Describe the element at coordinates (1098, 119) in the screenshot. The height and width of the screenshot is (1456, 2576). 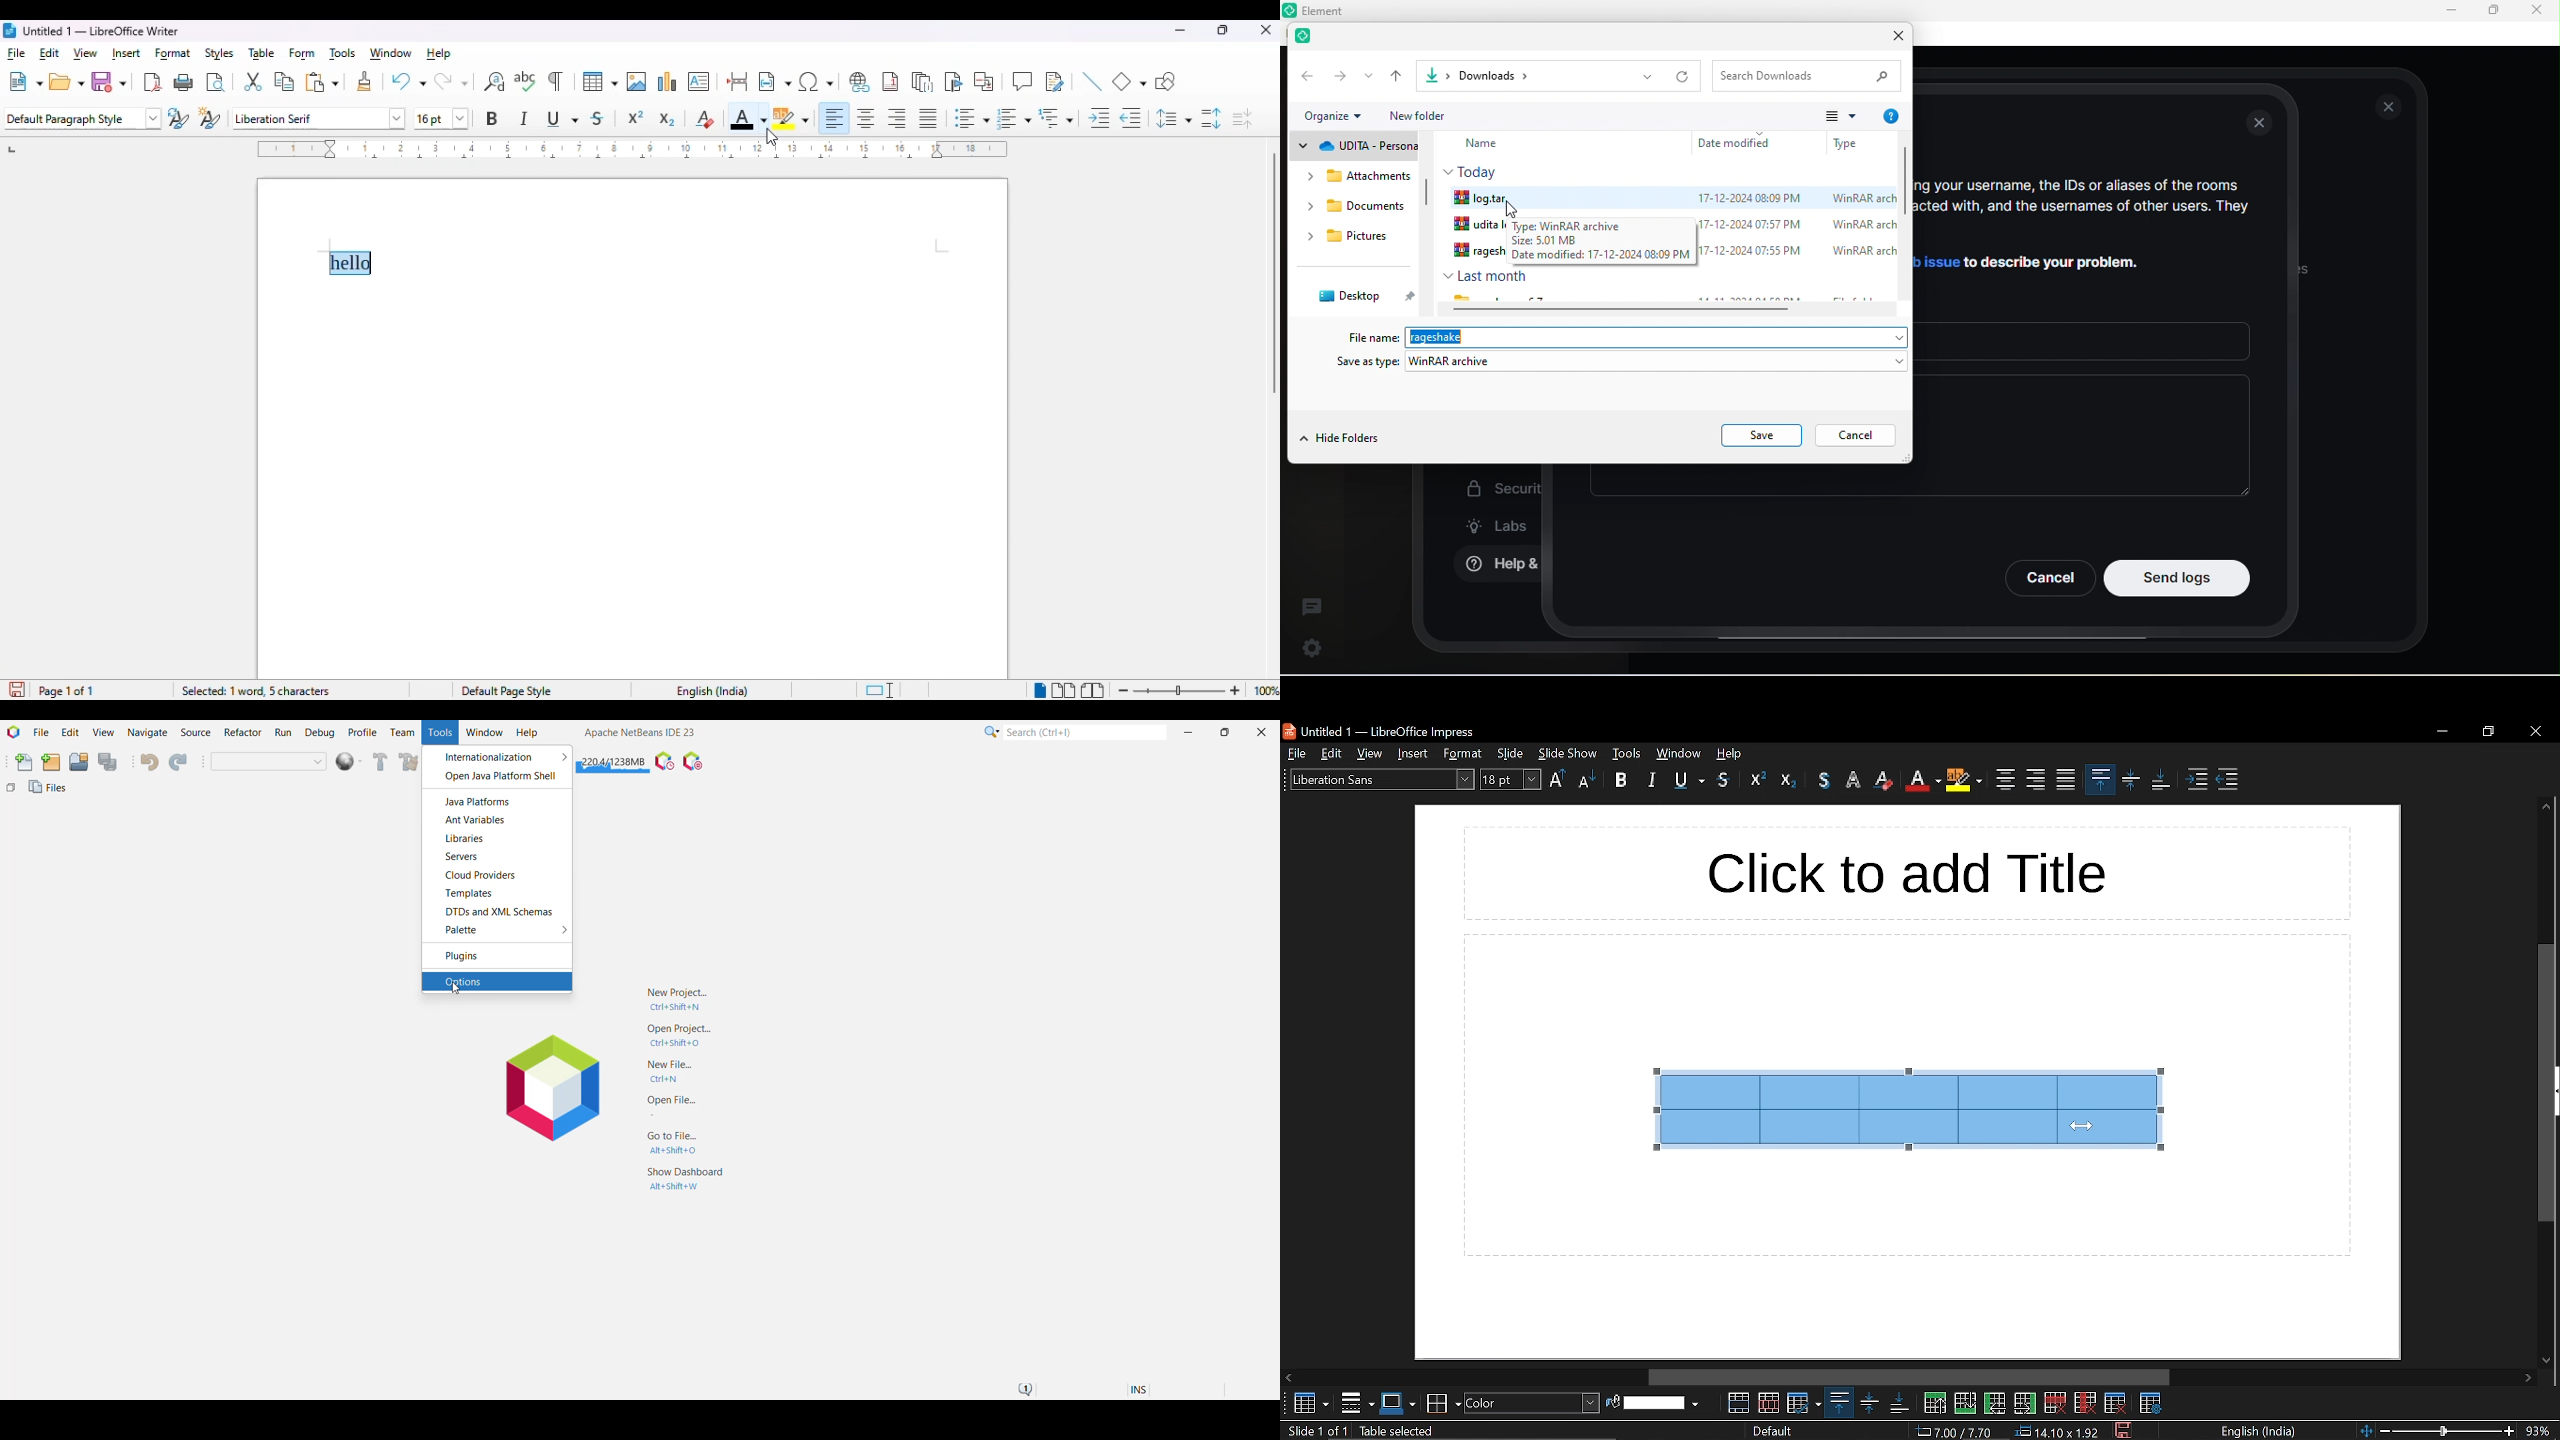
I see `increase indent` at that location.